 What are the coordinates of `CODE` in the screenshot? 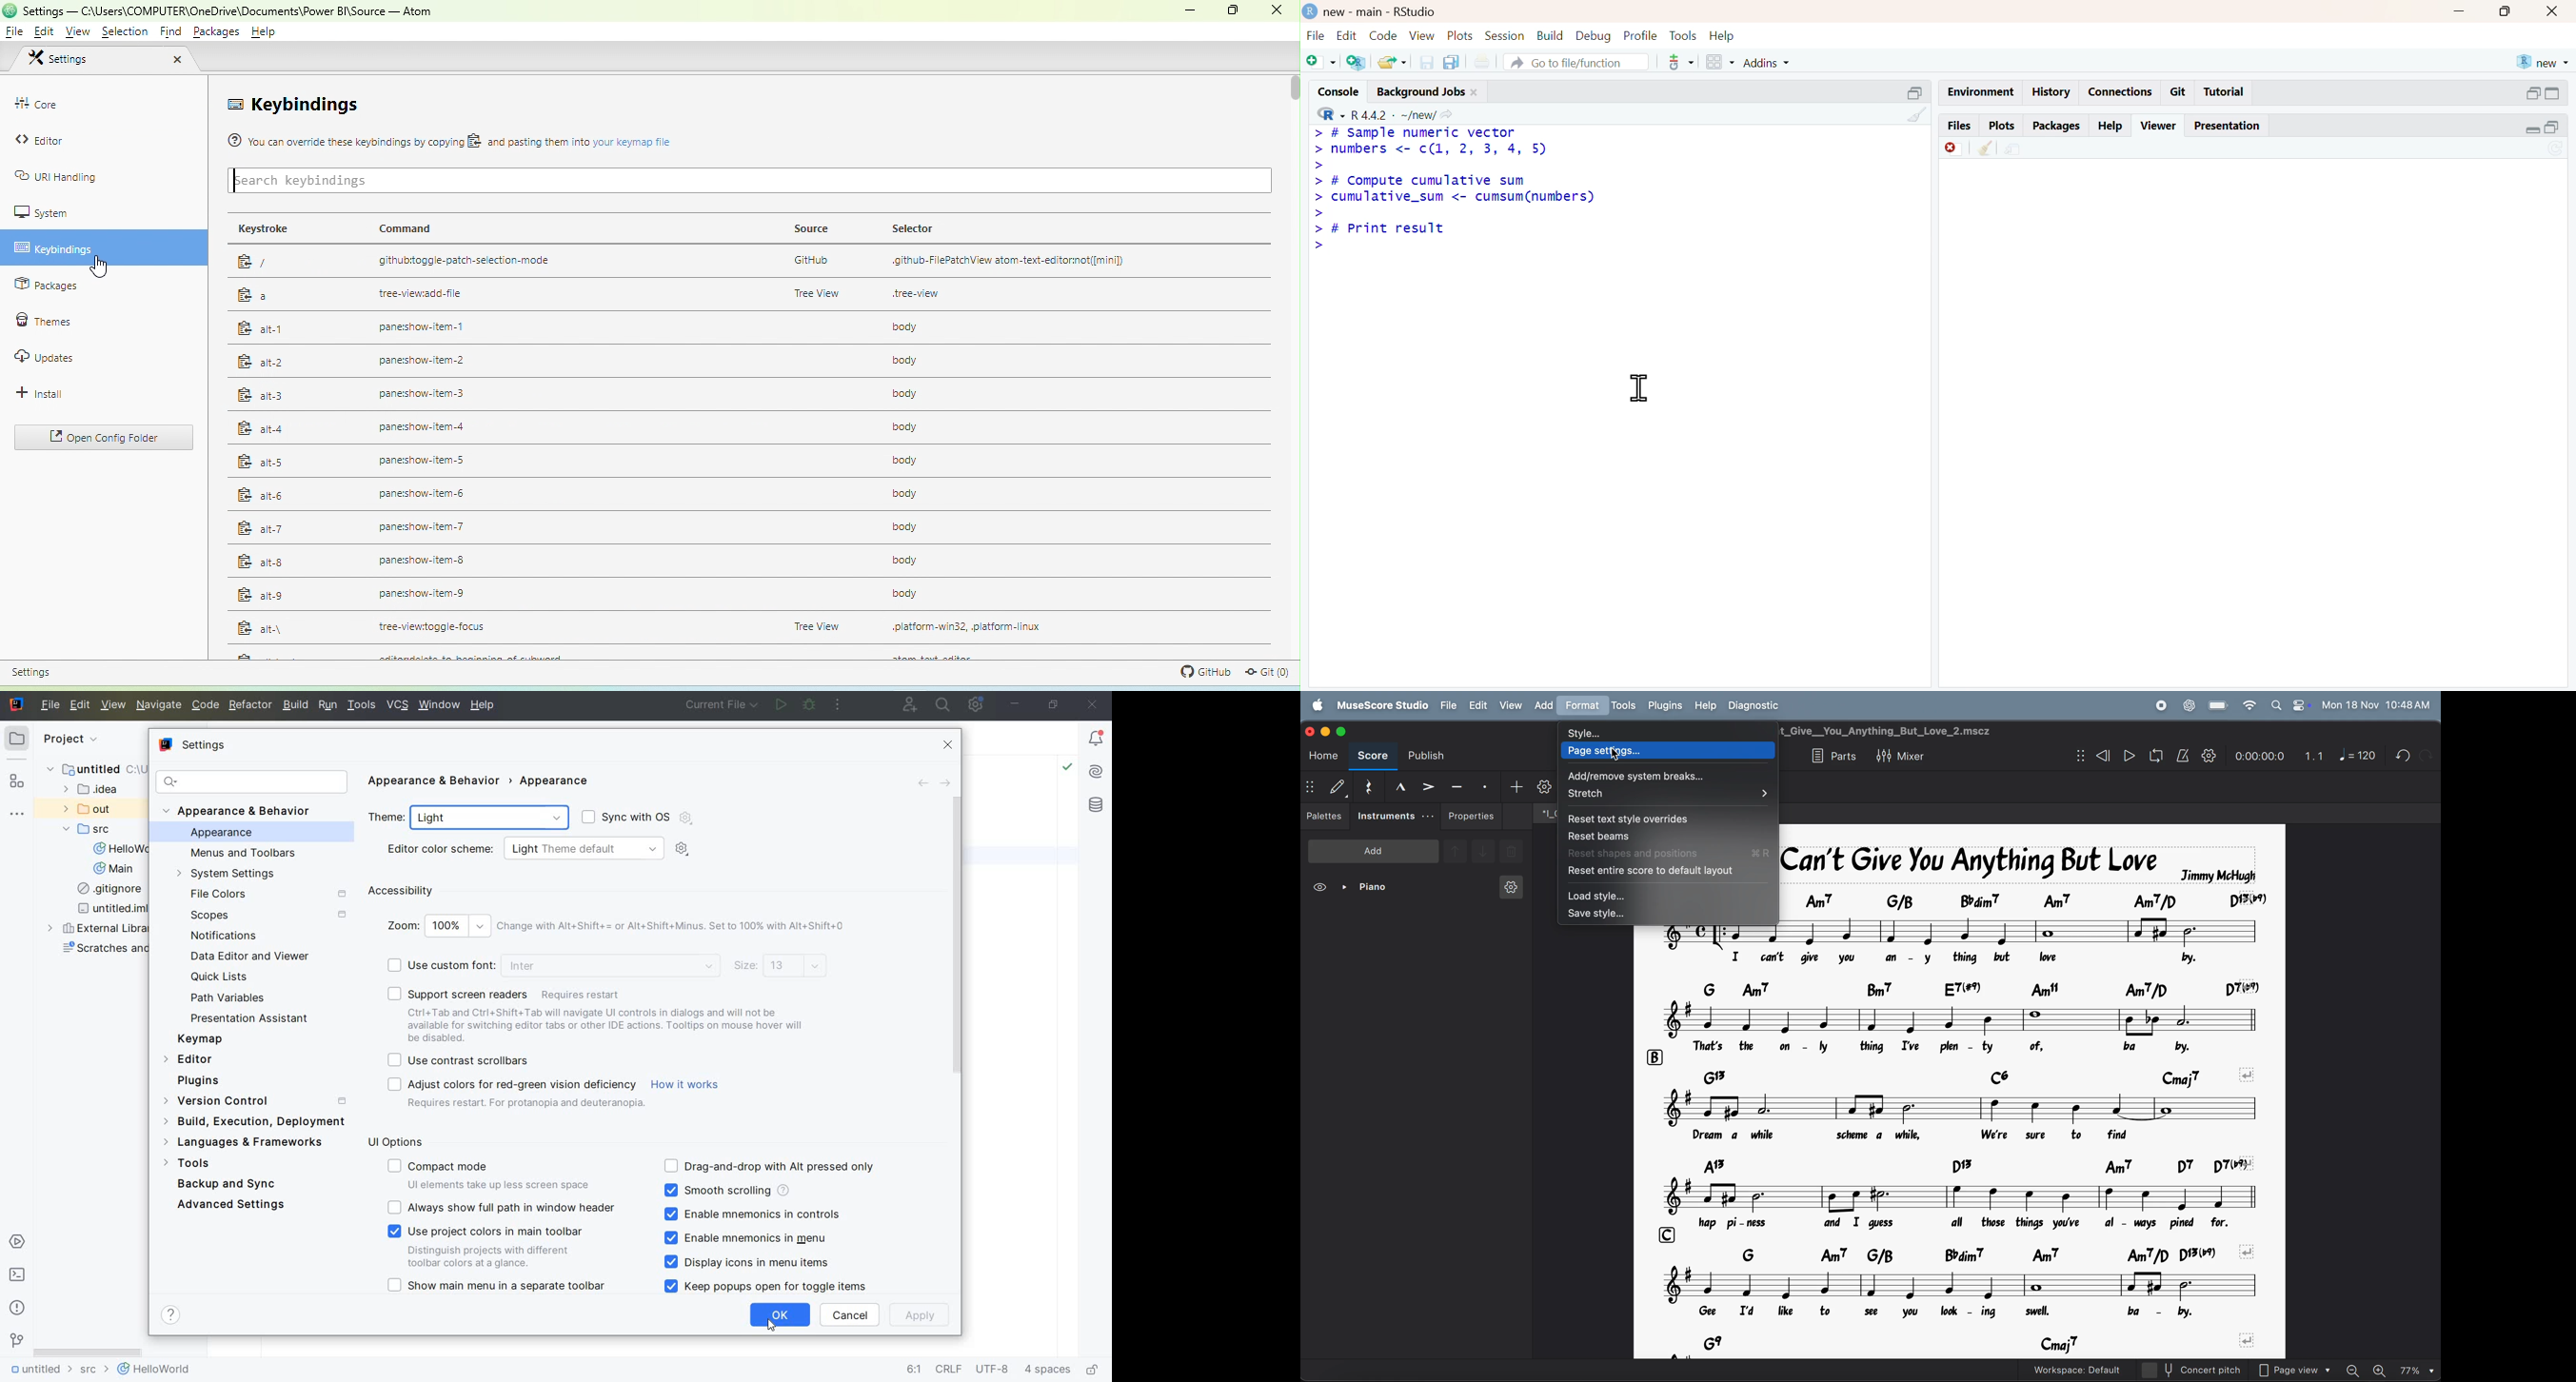 It's located at (205, 705).